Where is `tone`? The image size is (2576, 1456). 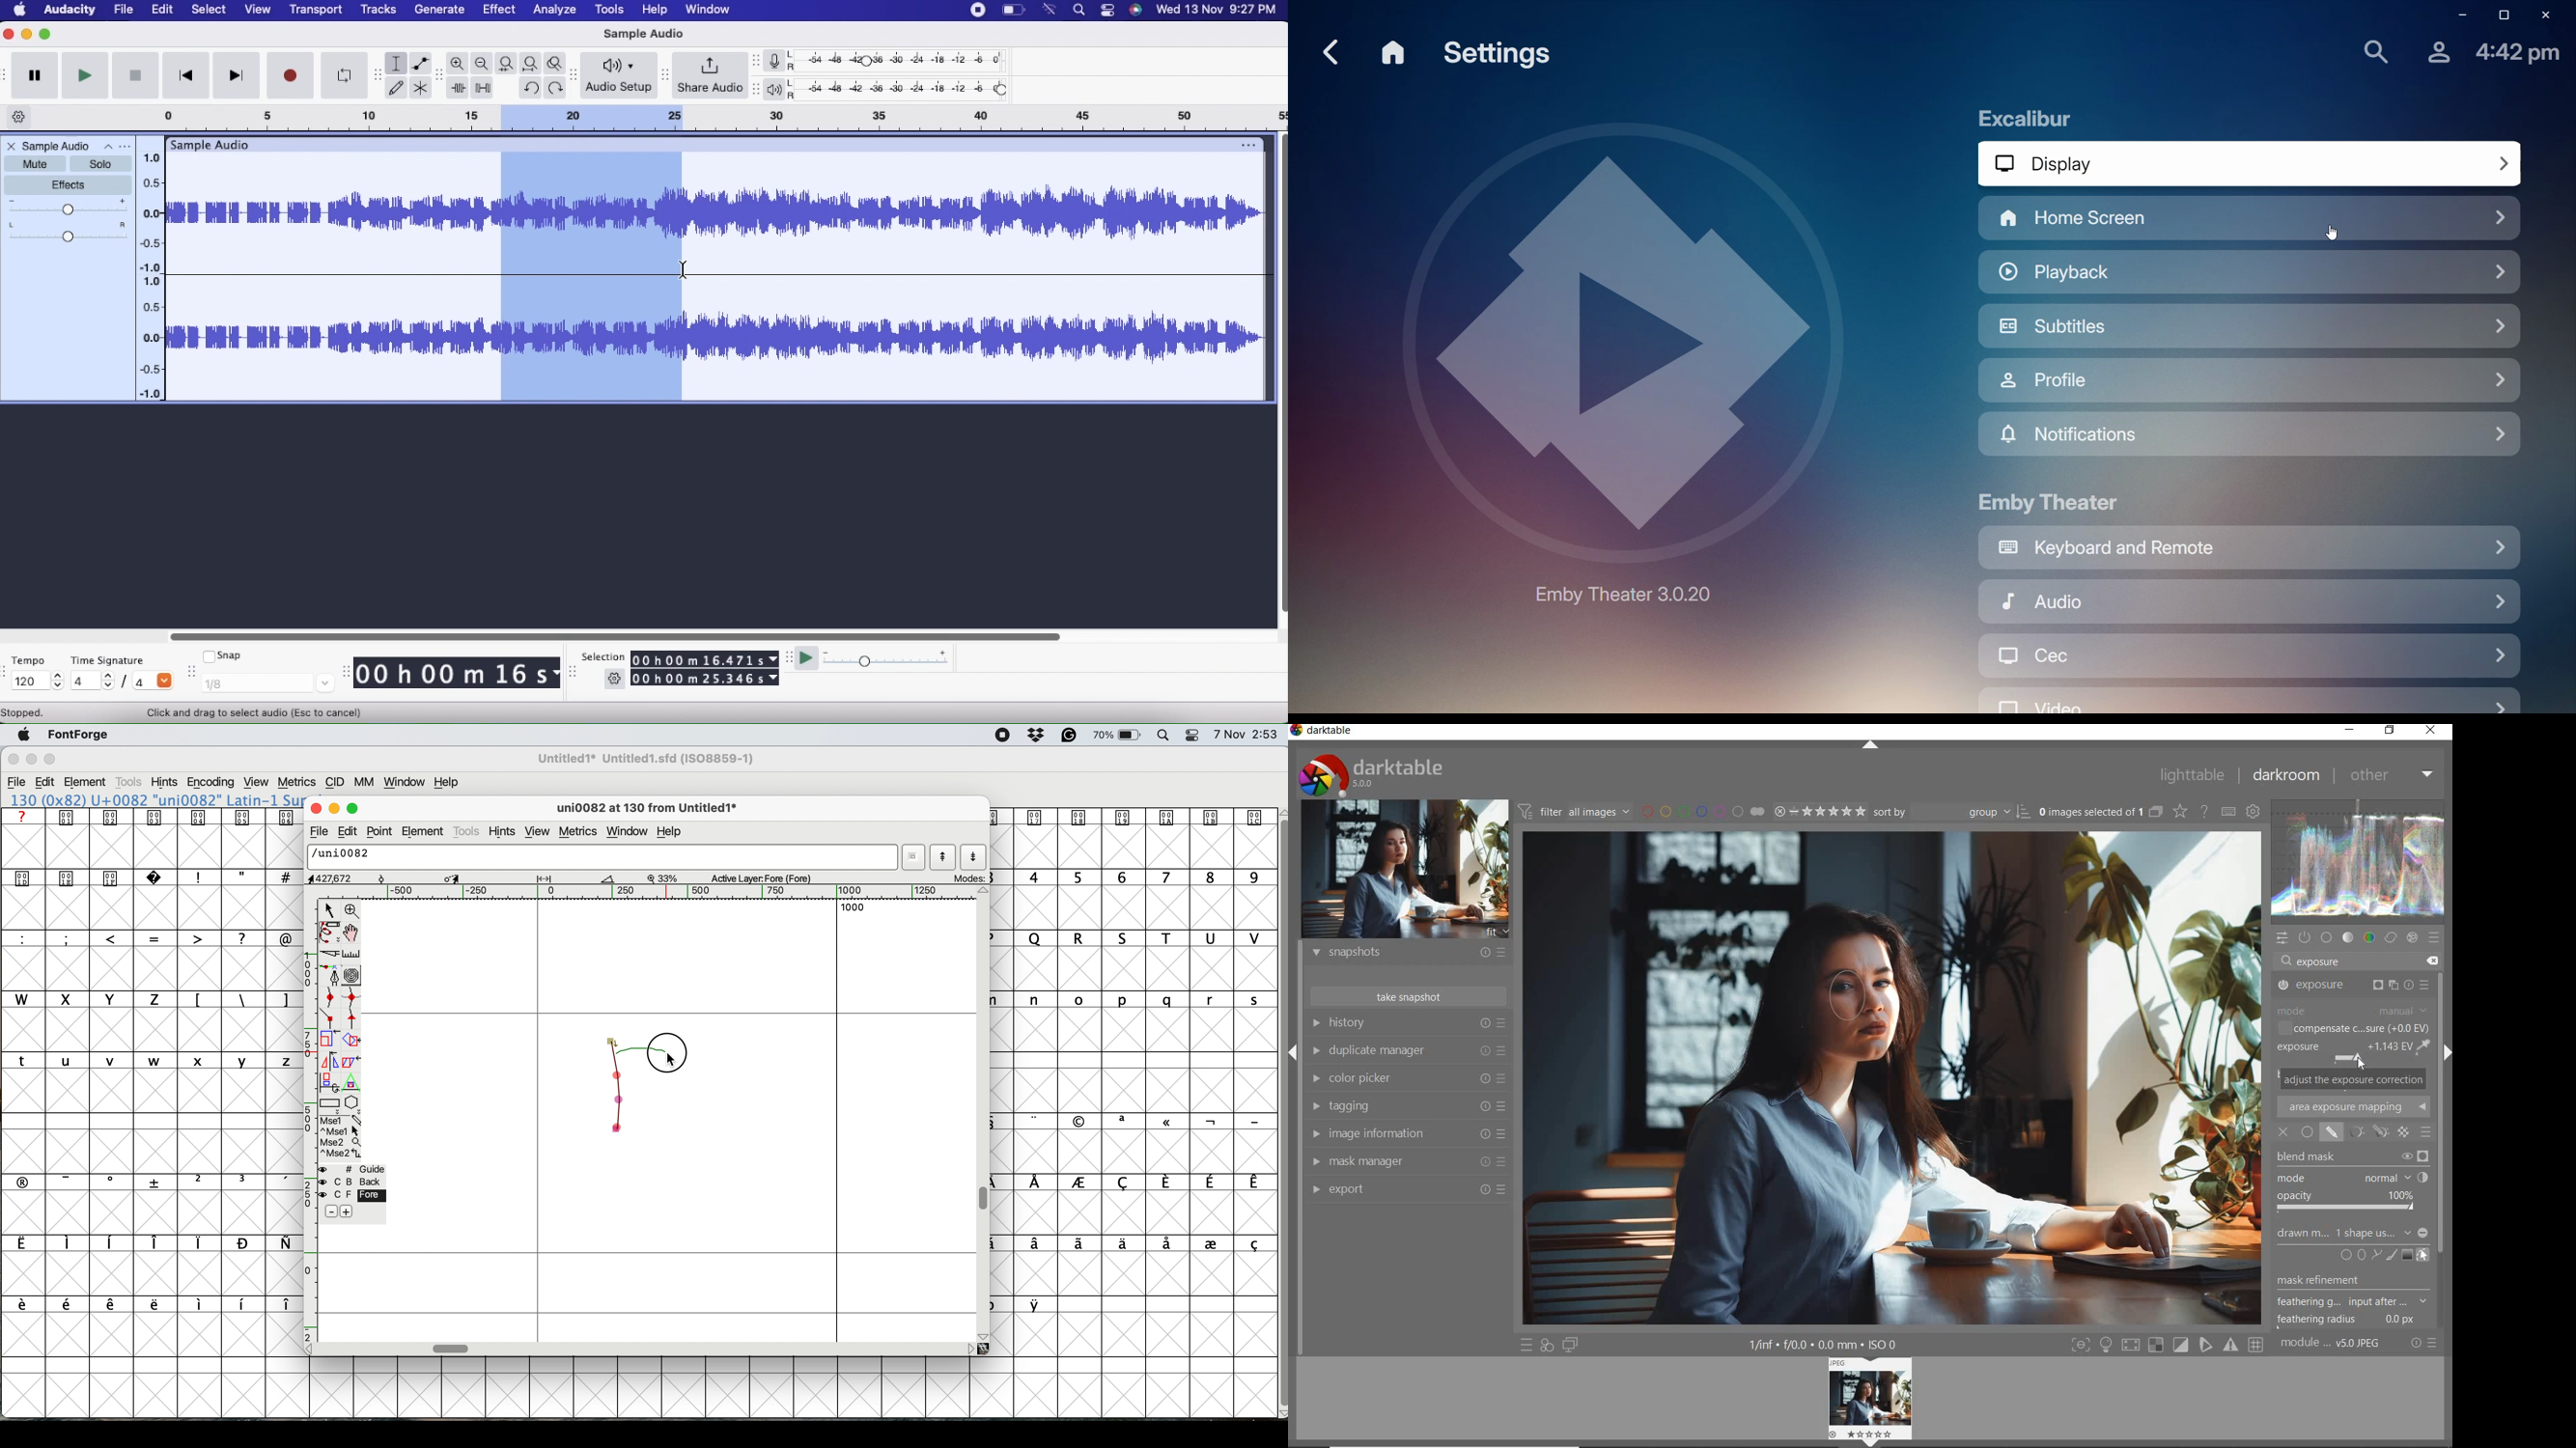 tone is located at coordinates (2349, 937).